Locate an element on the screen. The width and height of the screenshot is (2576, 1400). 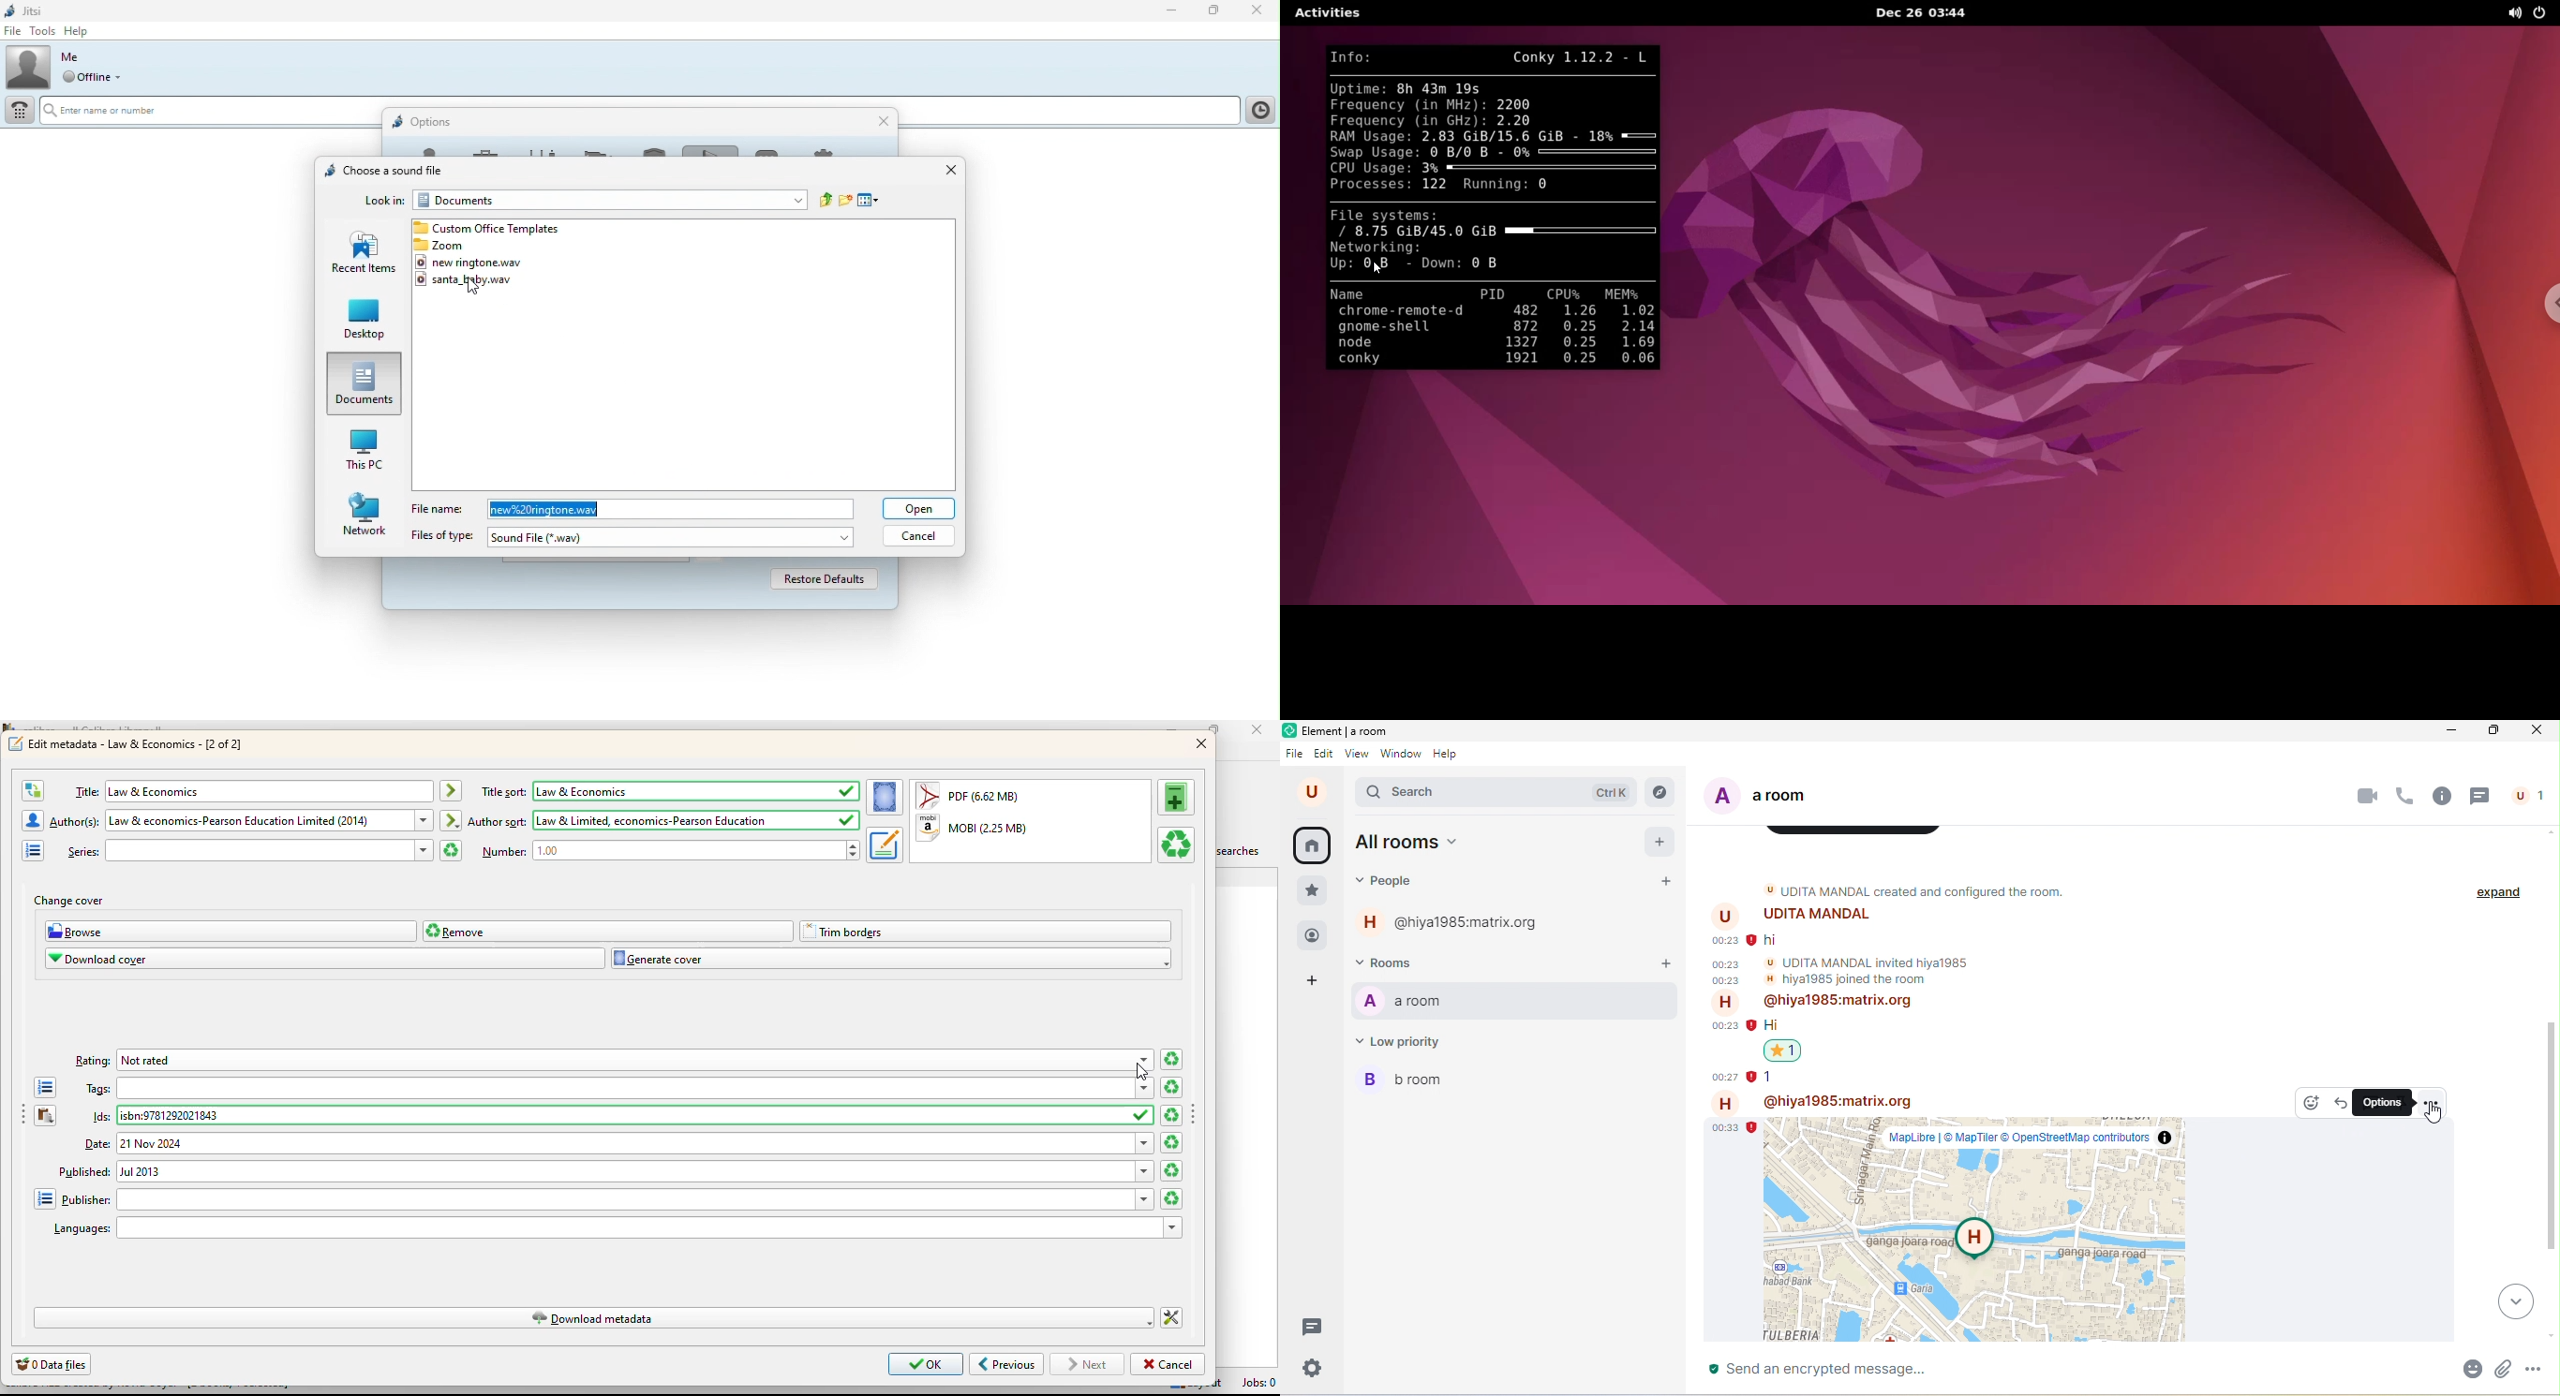
Ids:  is located at coordinates (620, 1115).